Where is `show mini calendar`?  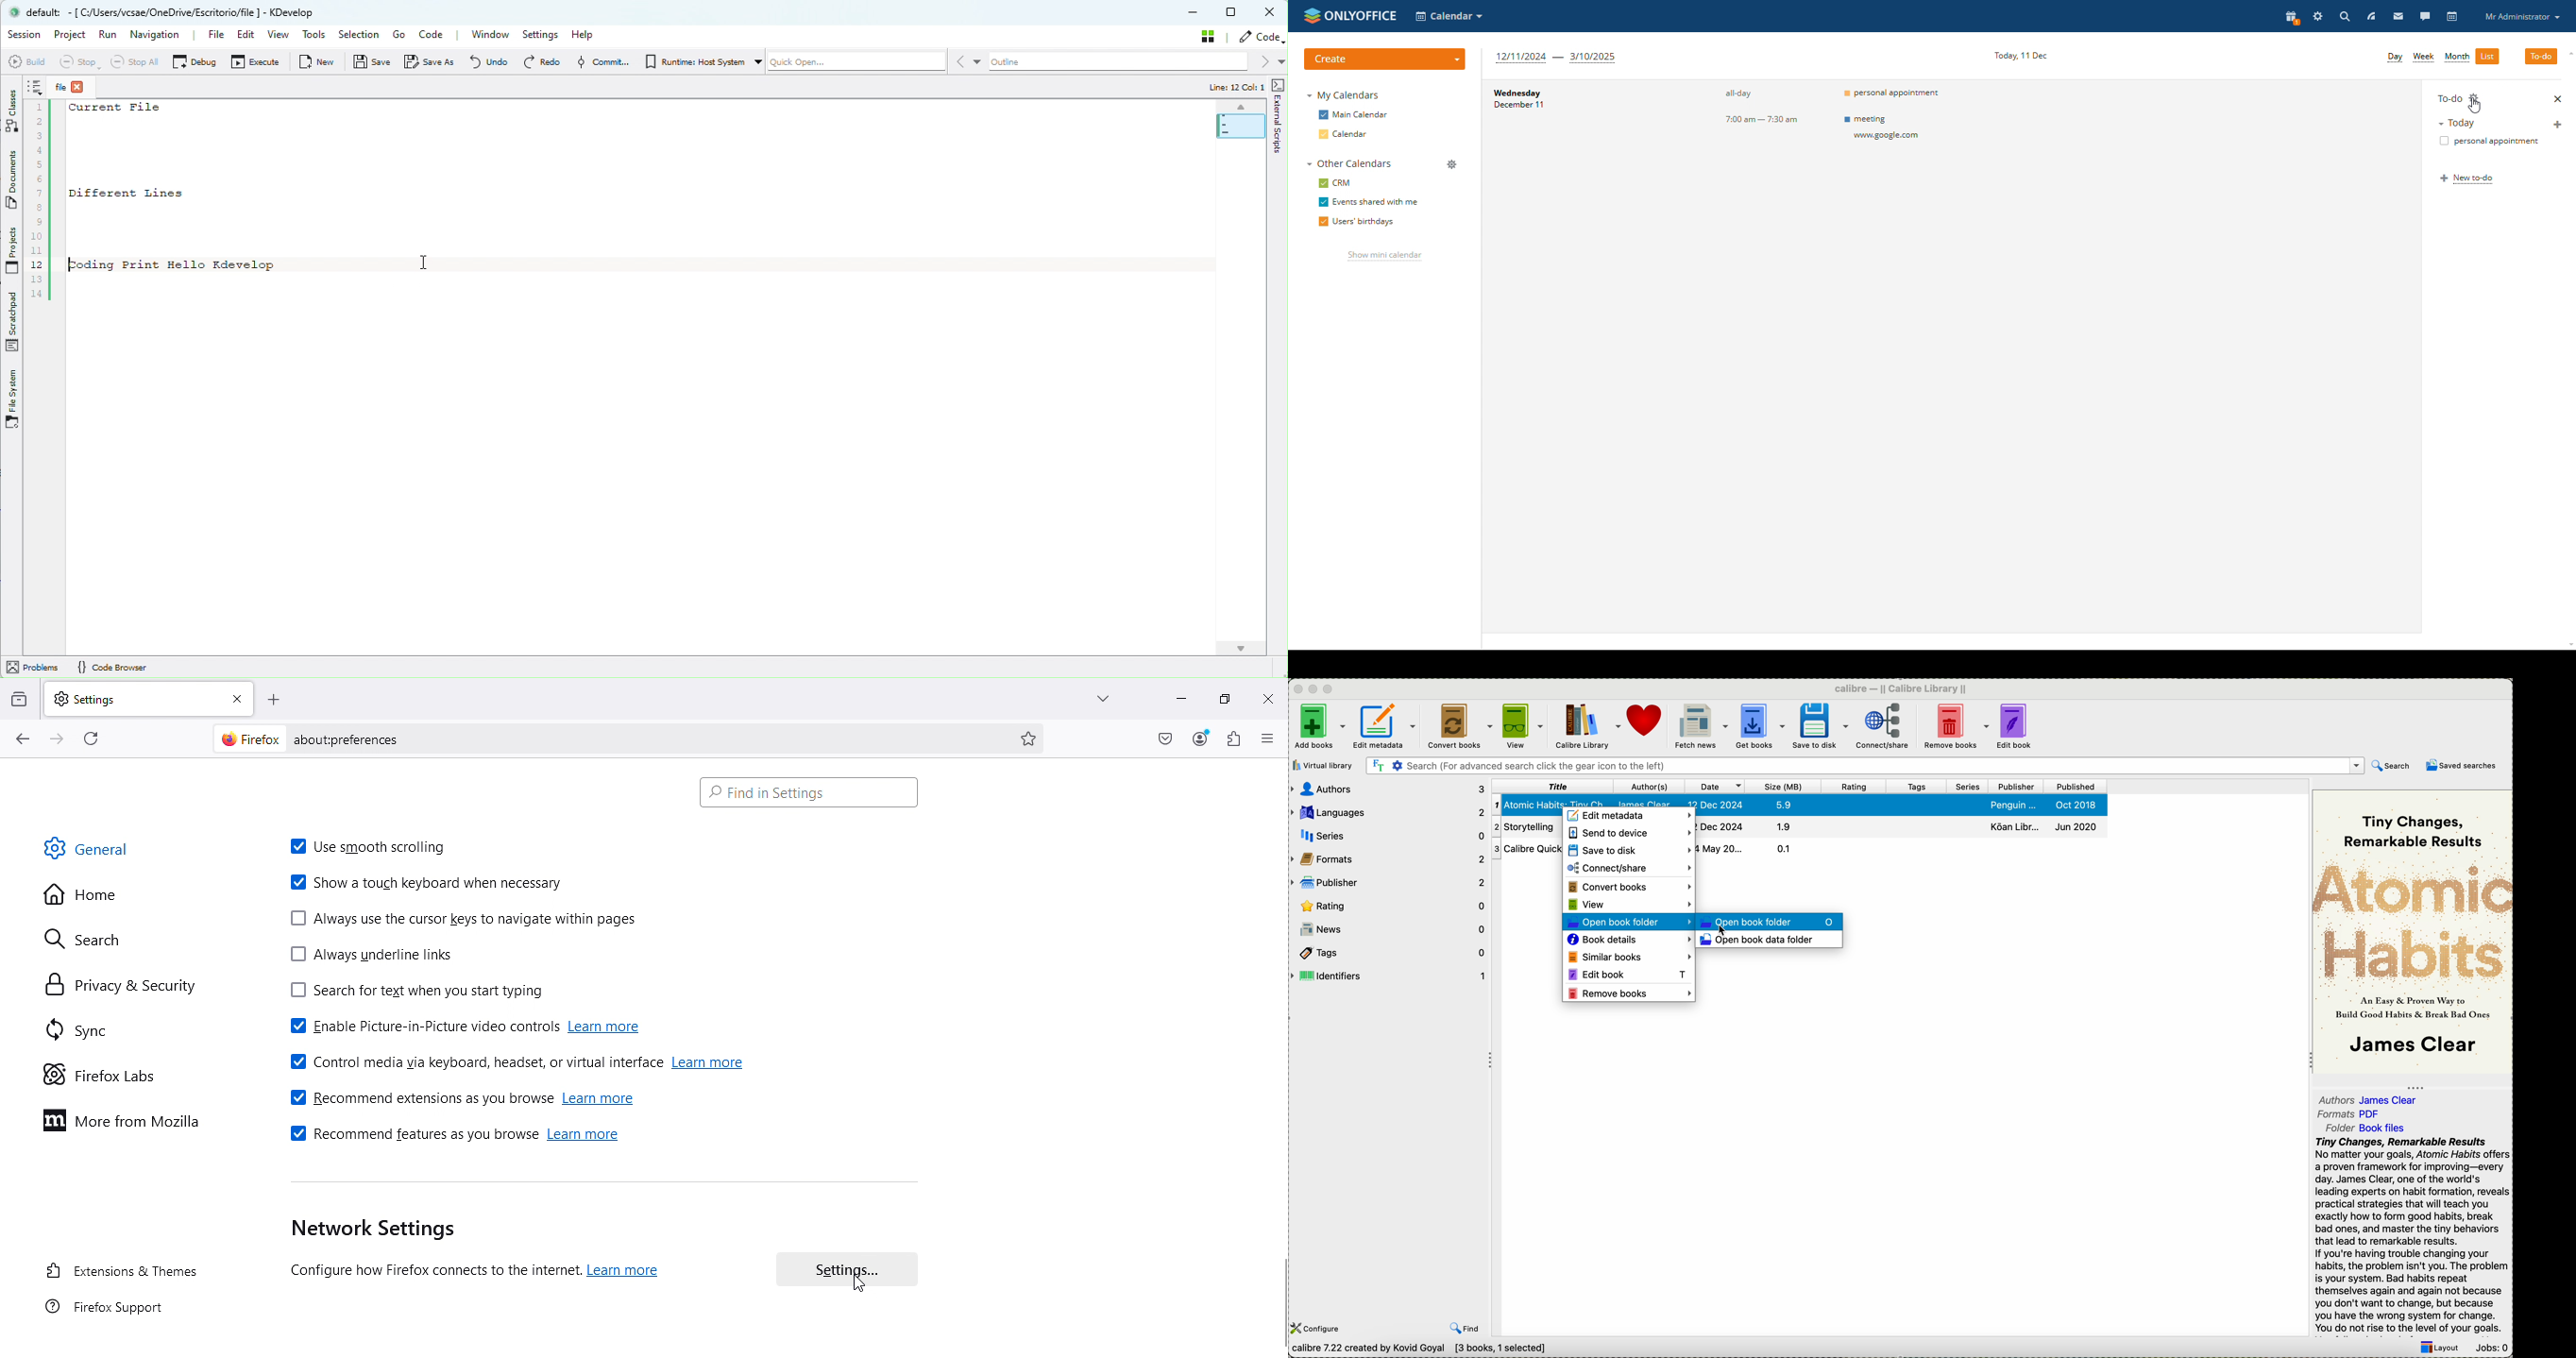 show mini calendar is located at coordinates (1383, 256).